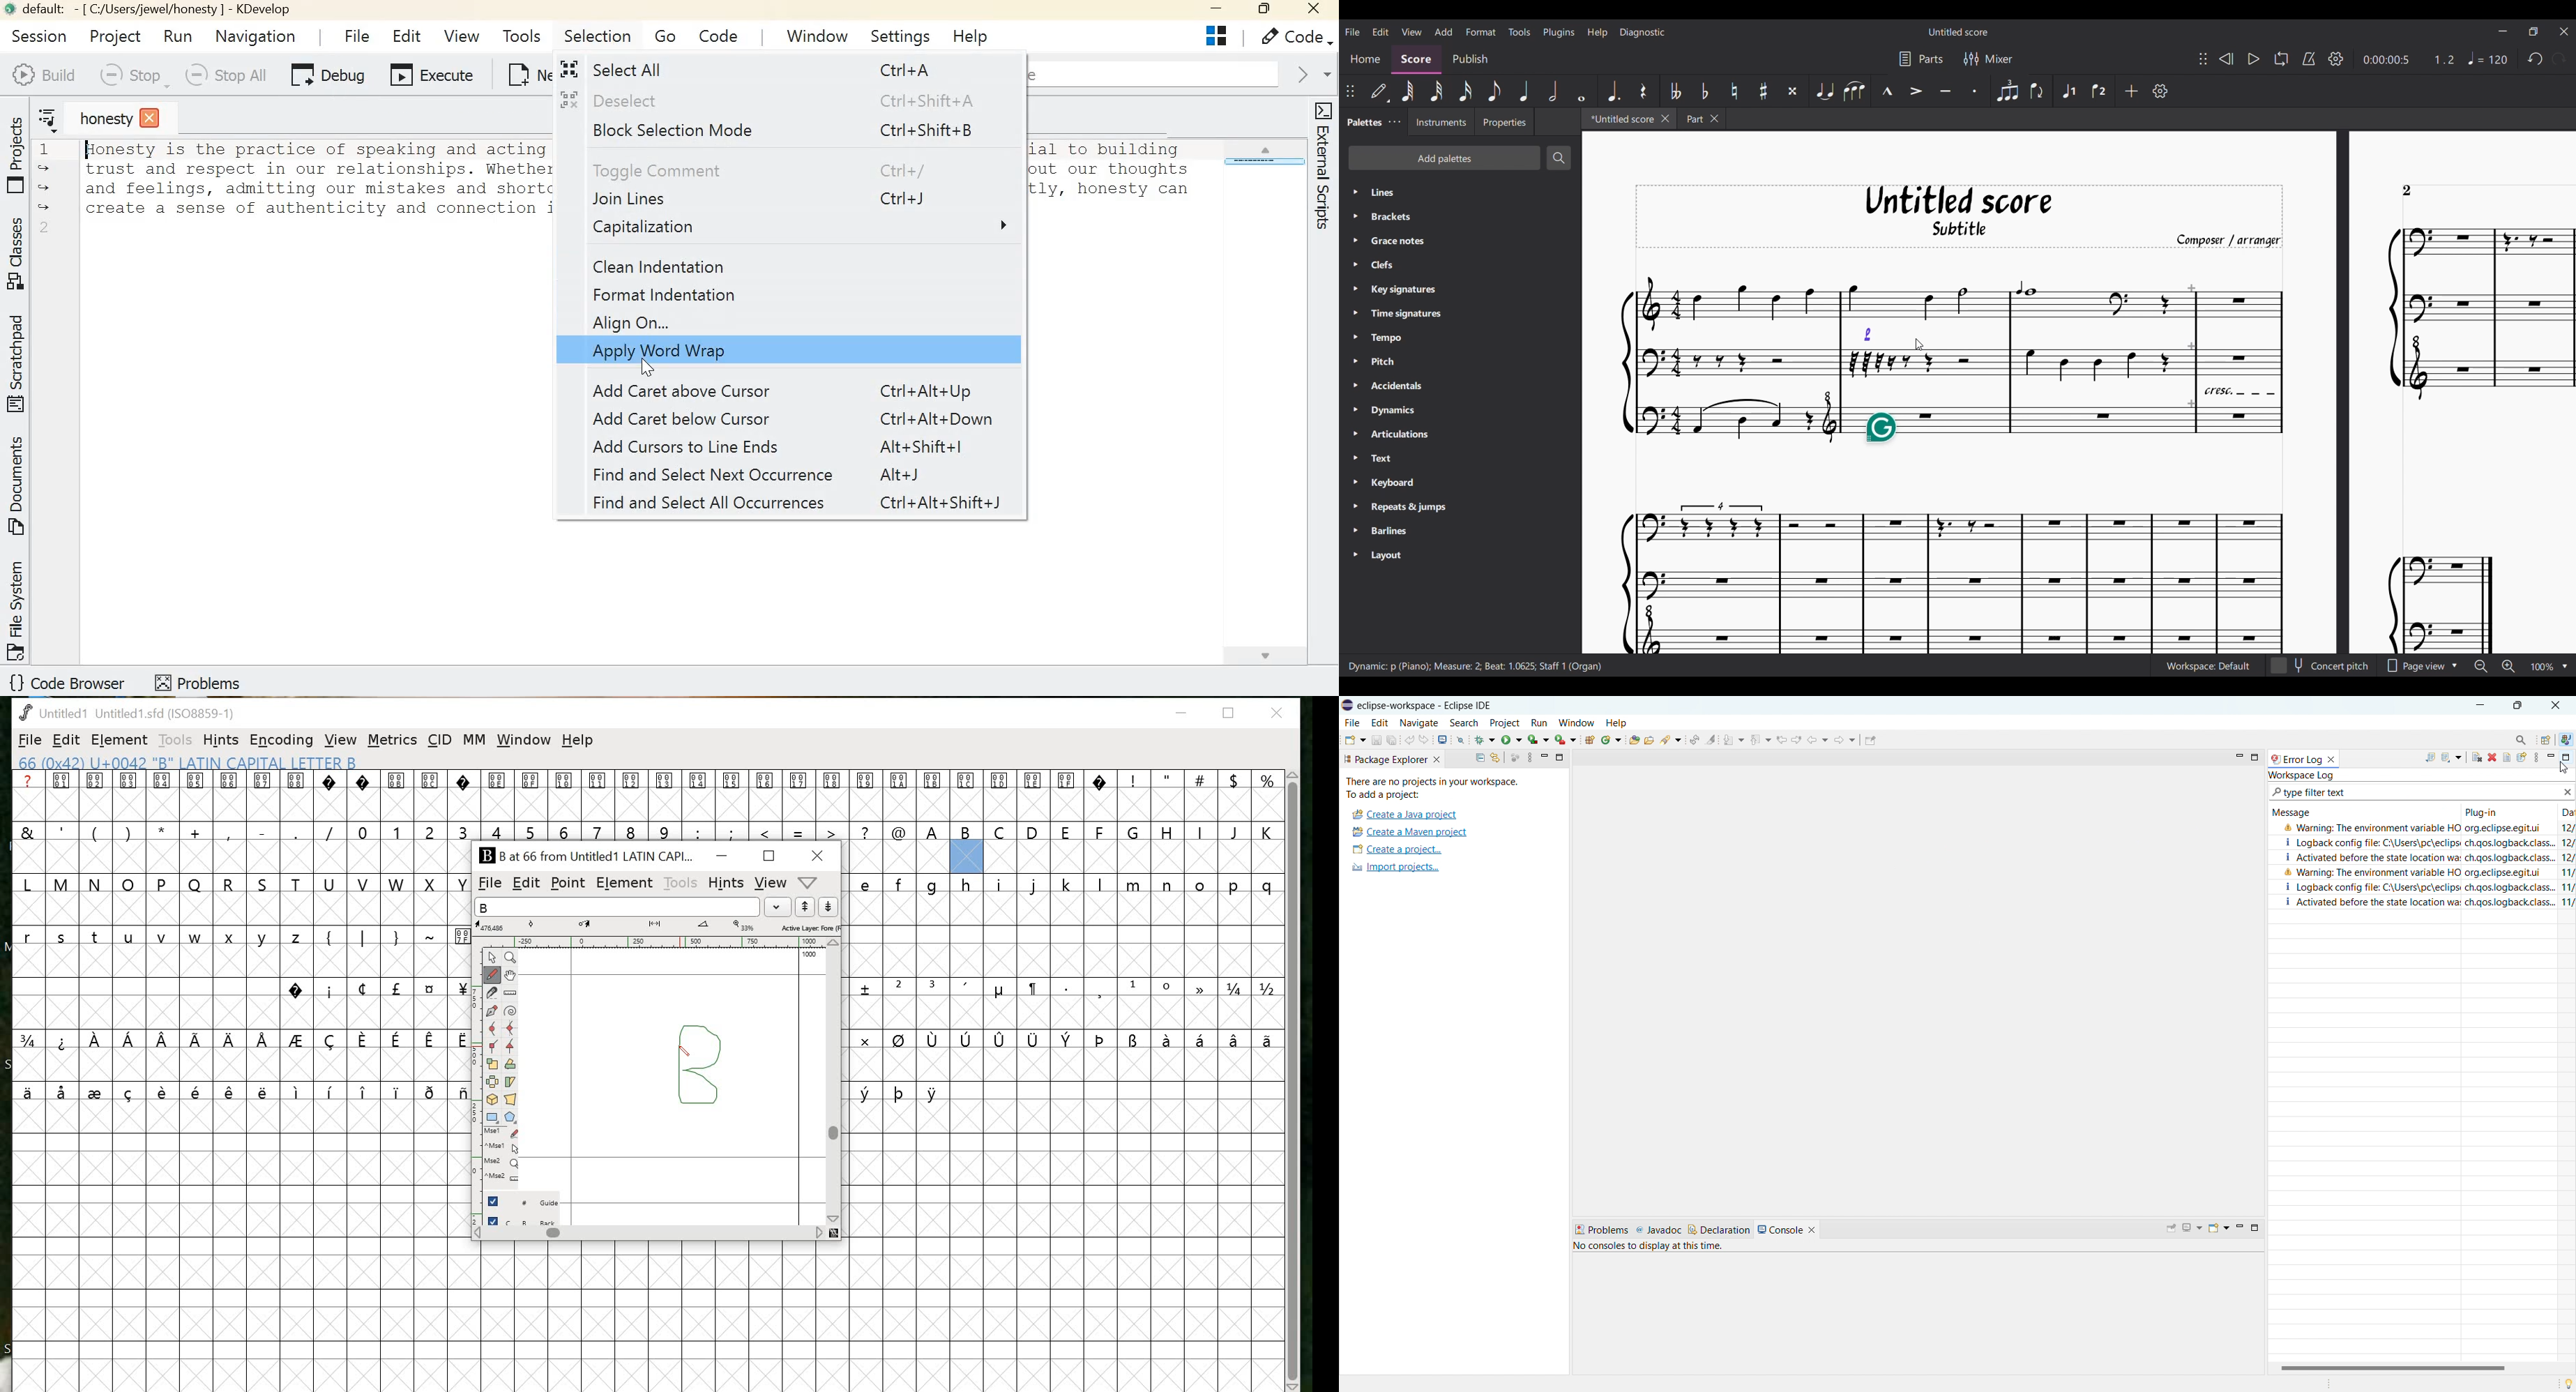 This screenshot has width=2576, height=1400. What do you see at coordinates (2534, 32) in the screenshot?
I see `Show interface in a smaller tab` at bounding box center [2534, 32].